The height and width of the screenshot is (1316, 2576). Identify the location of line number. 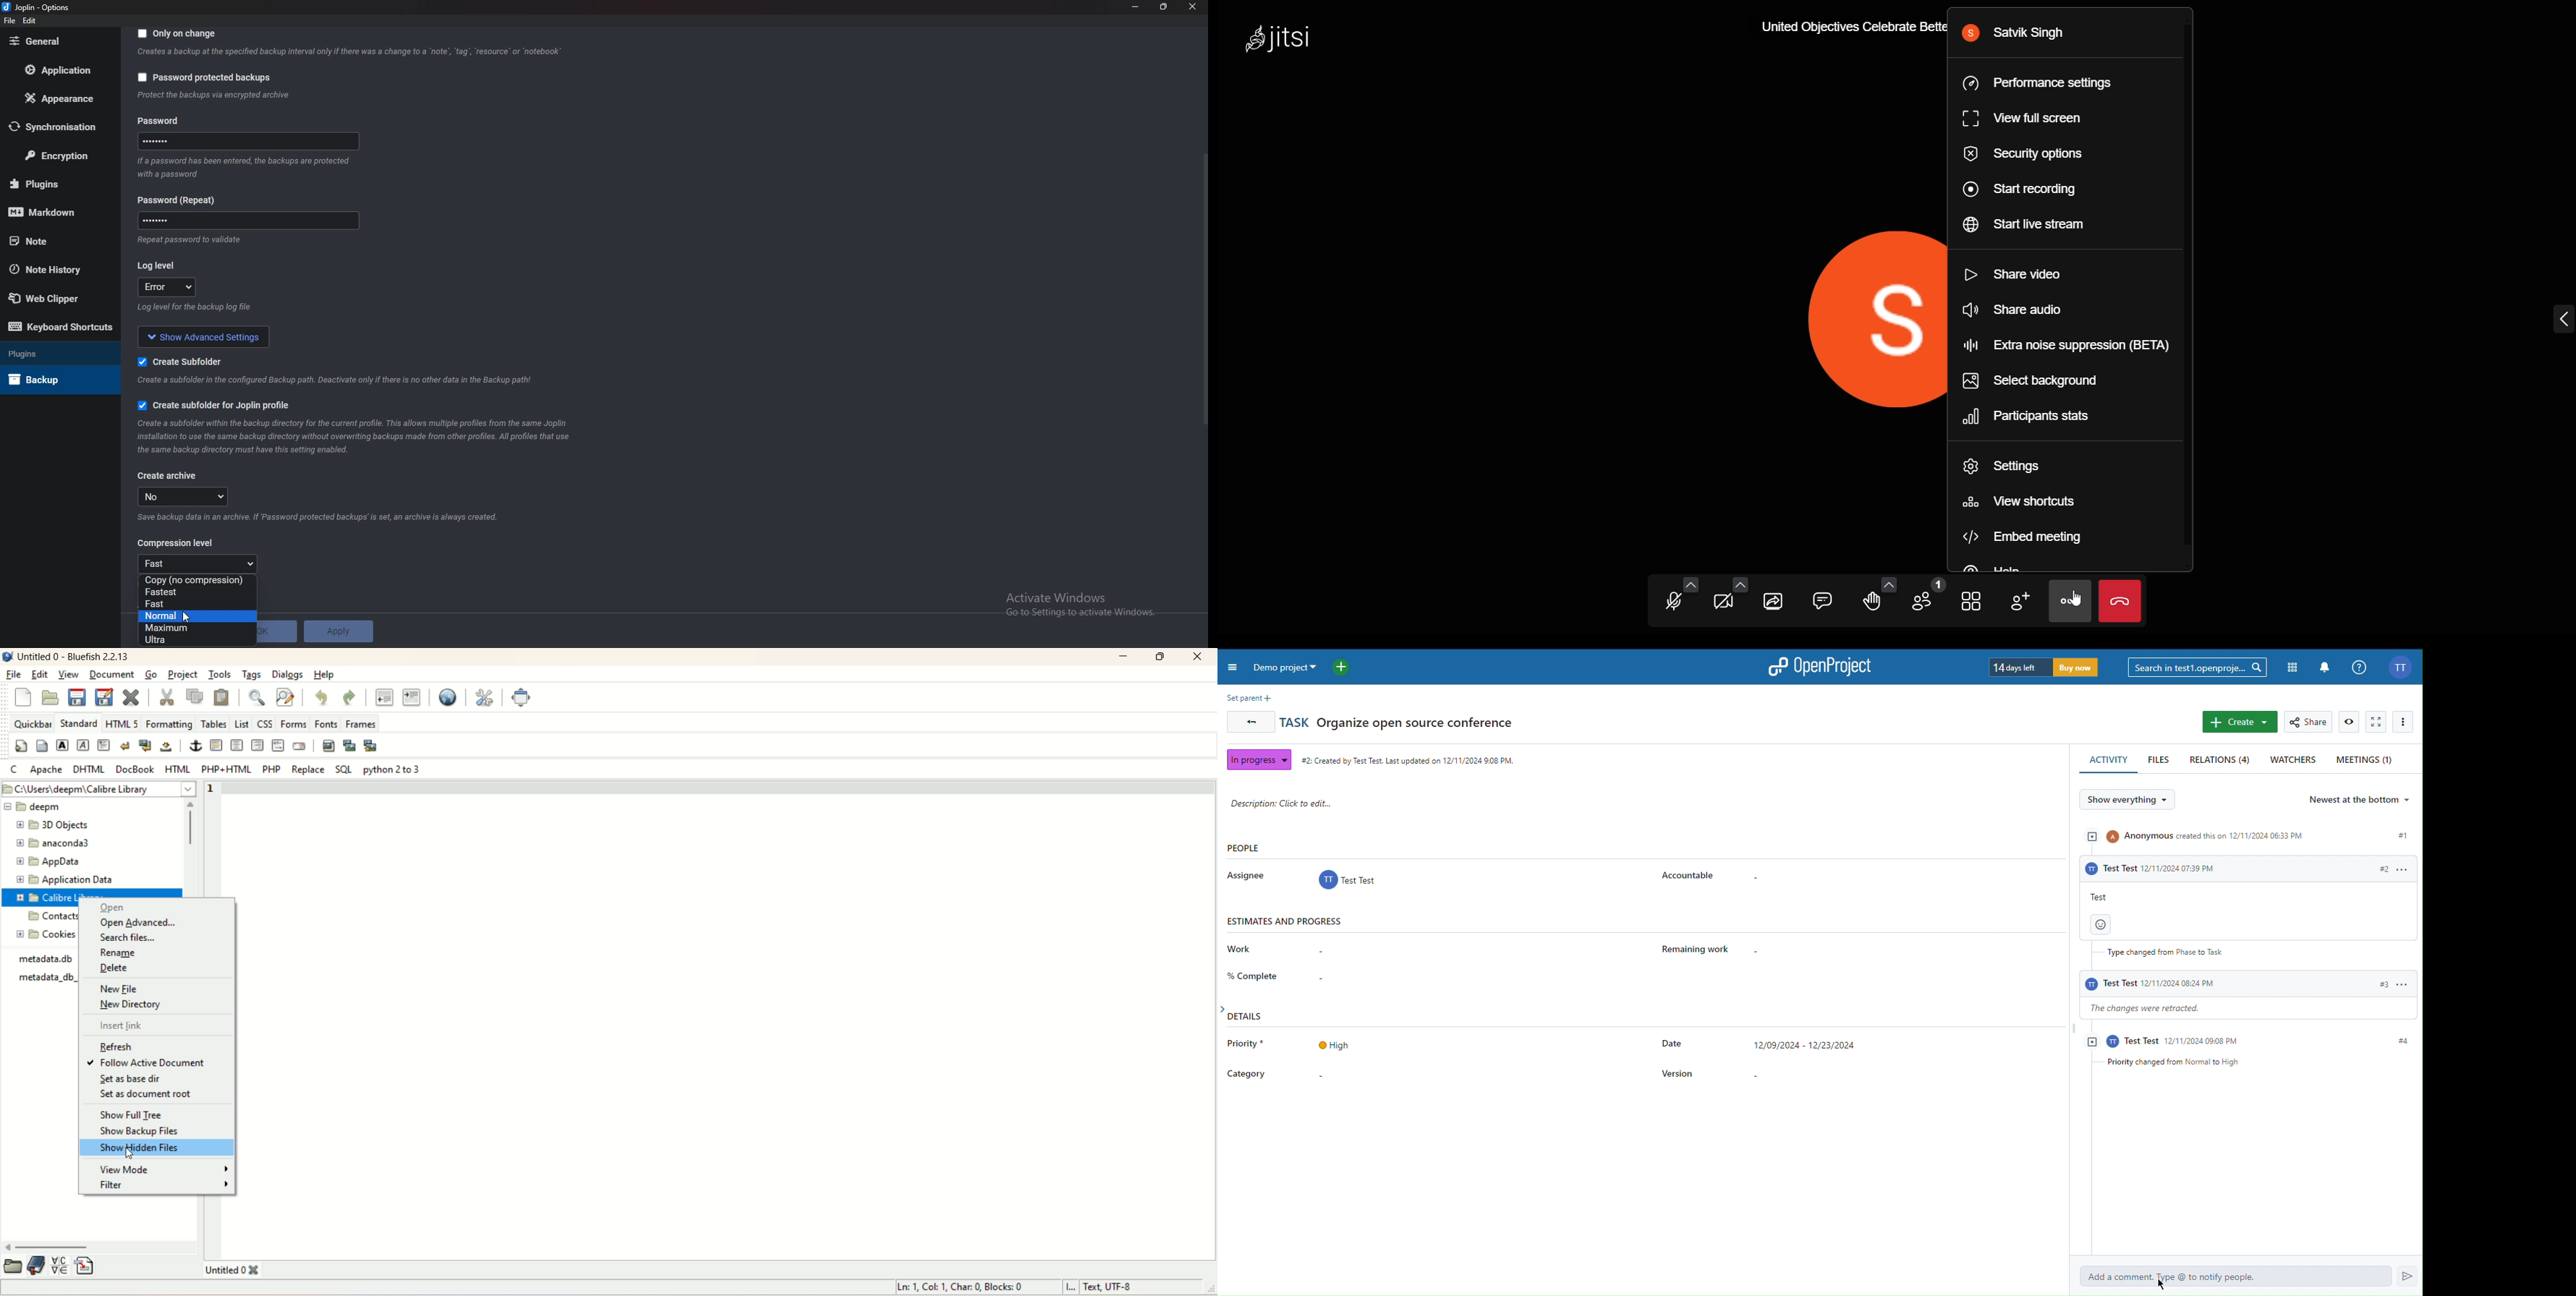
(218, 789).